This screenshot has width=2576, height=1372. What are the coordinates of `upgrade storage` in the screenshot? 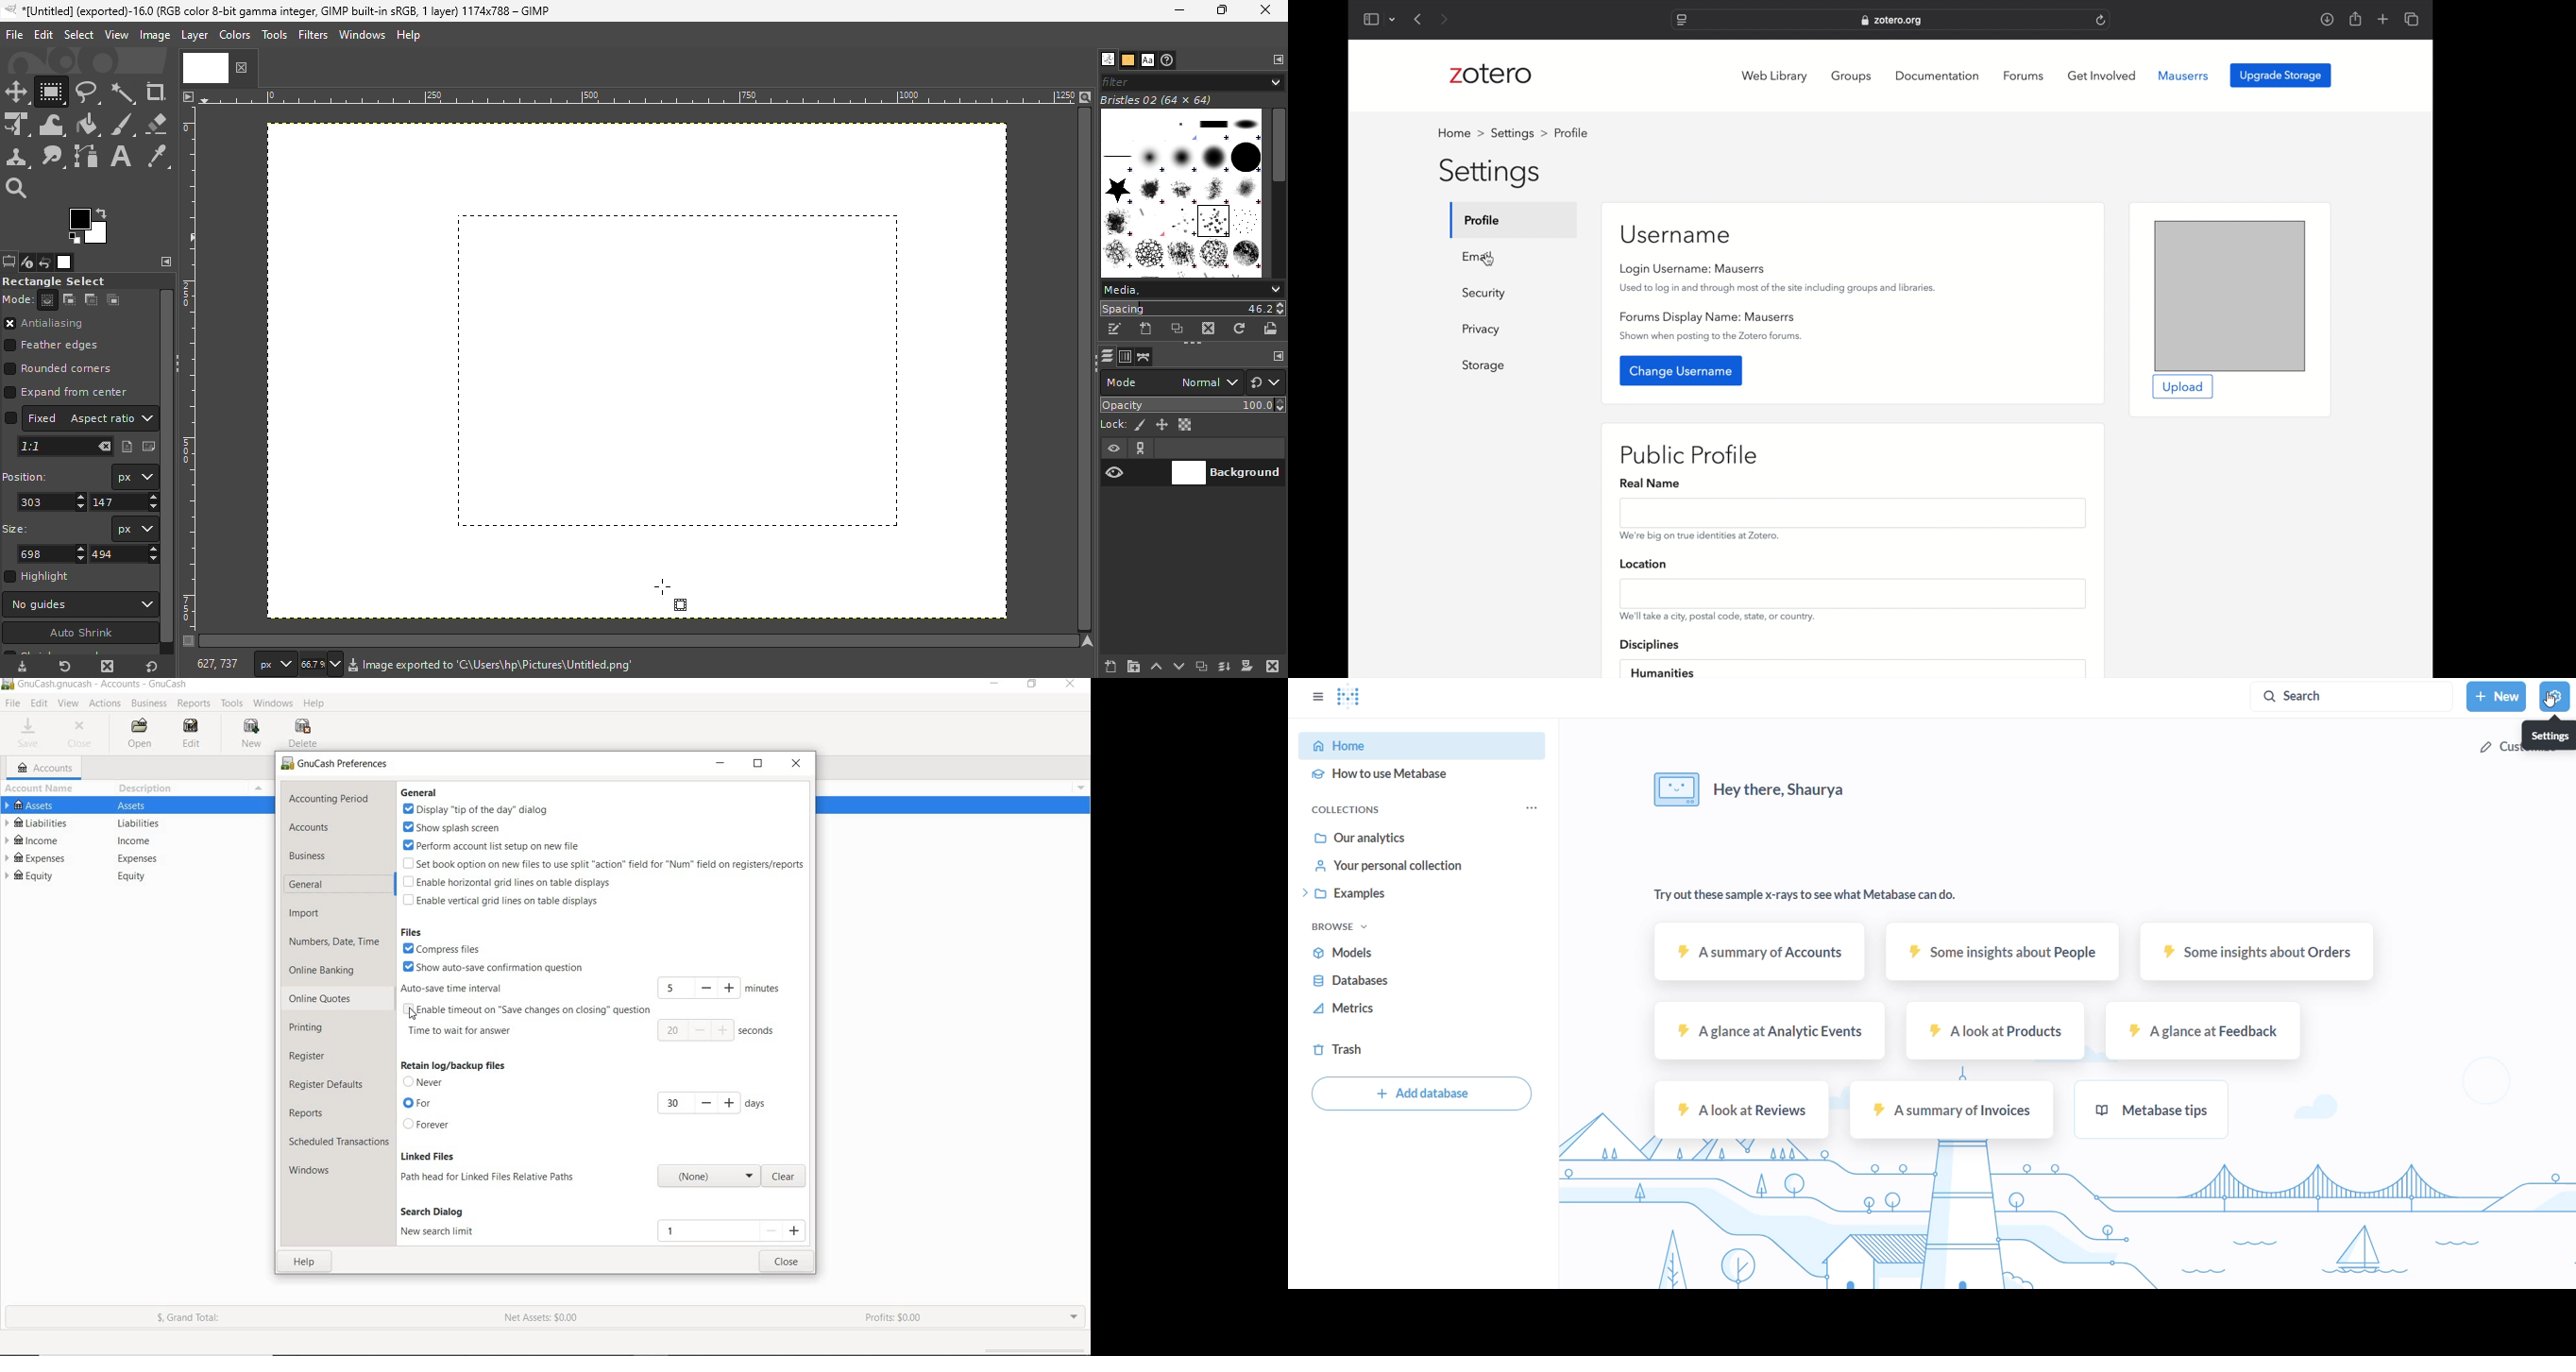 It's located at (2281, 76).